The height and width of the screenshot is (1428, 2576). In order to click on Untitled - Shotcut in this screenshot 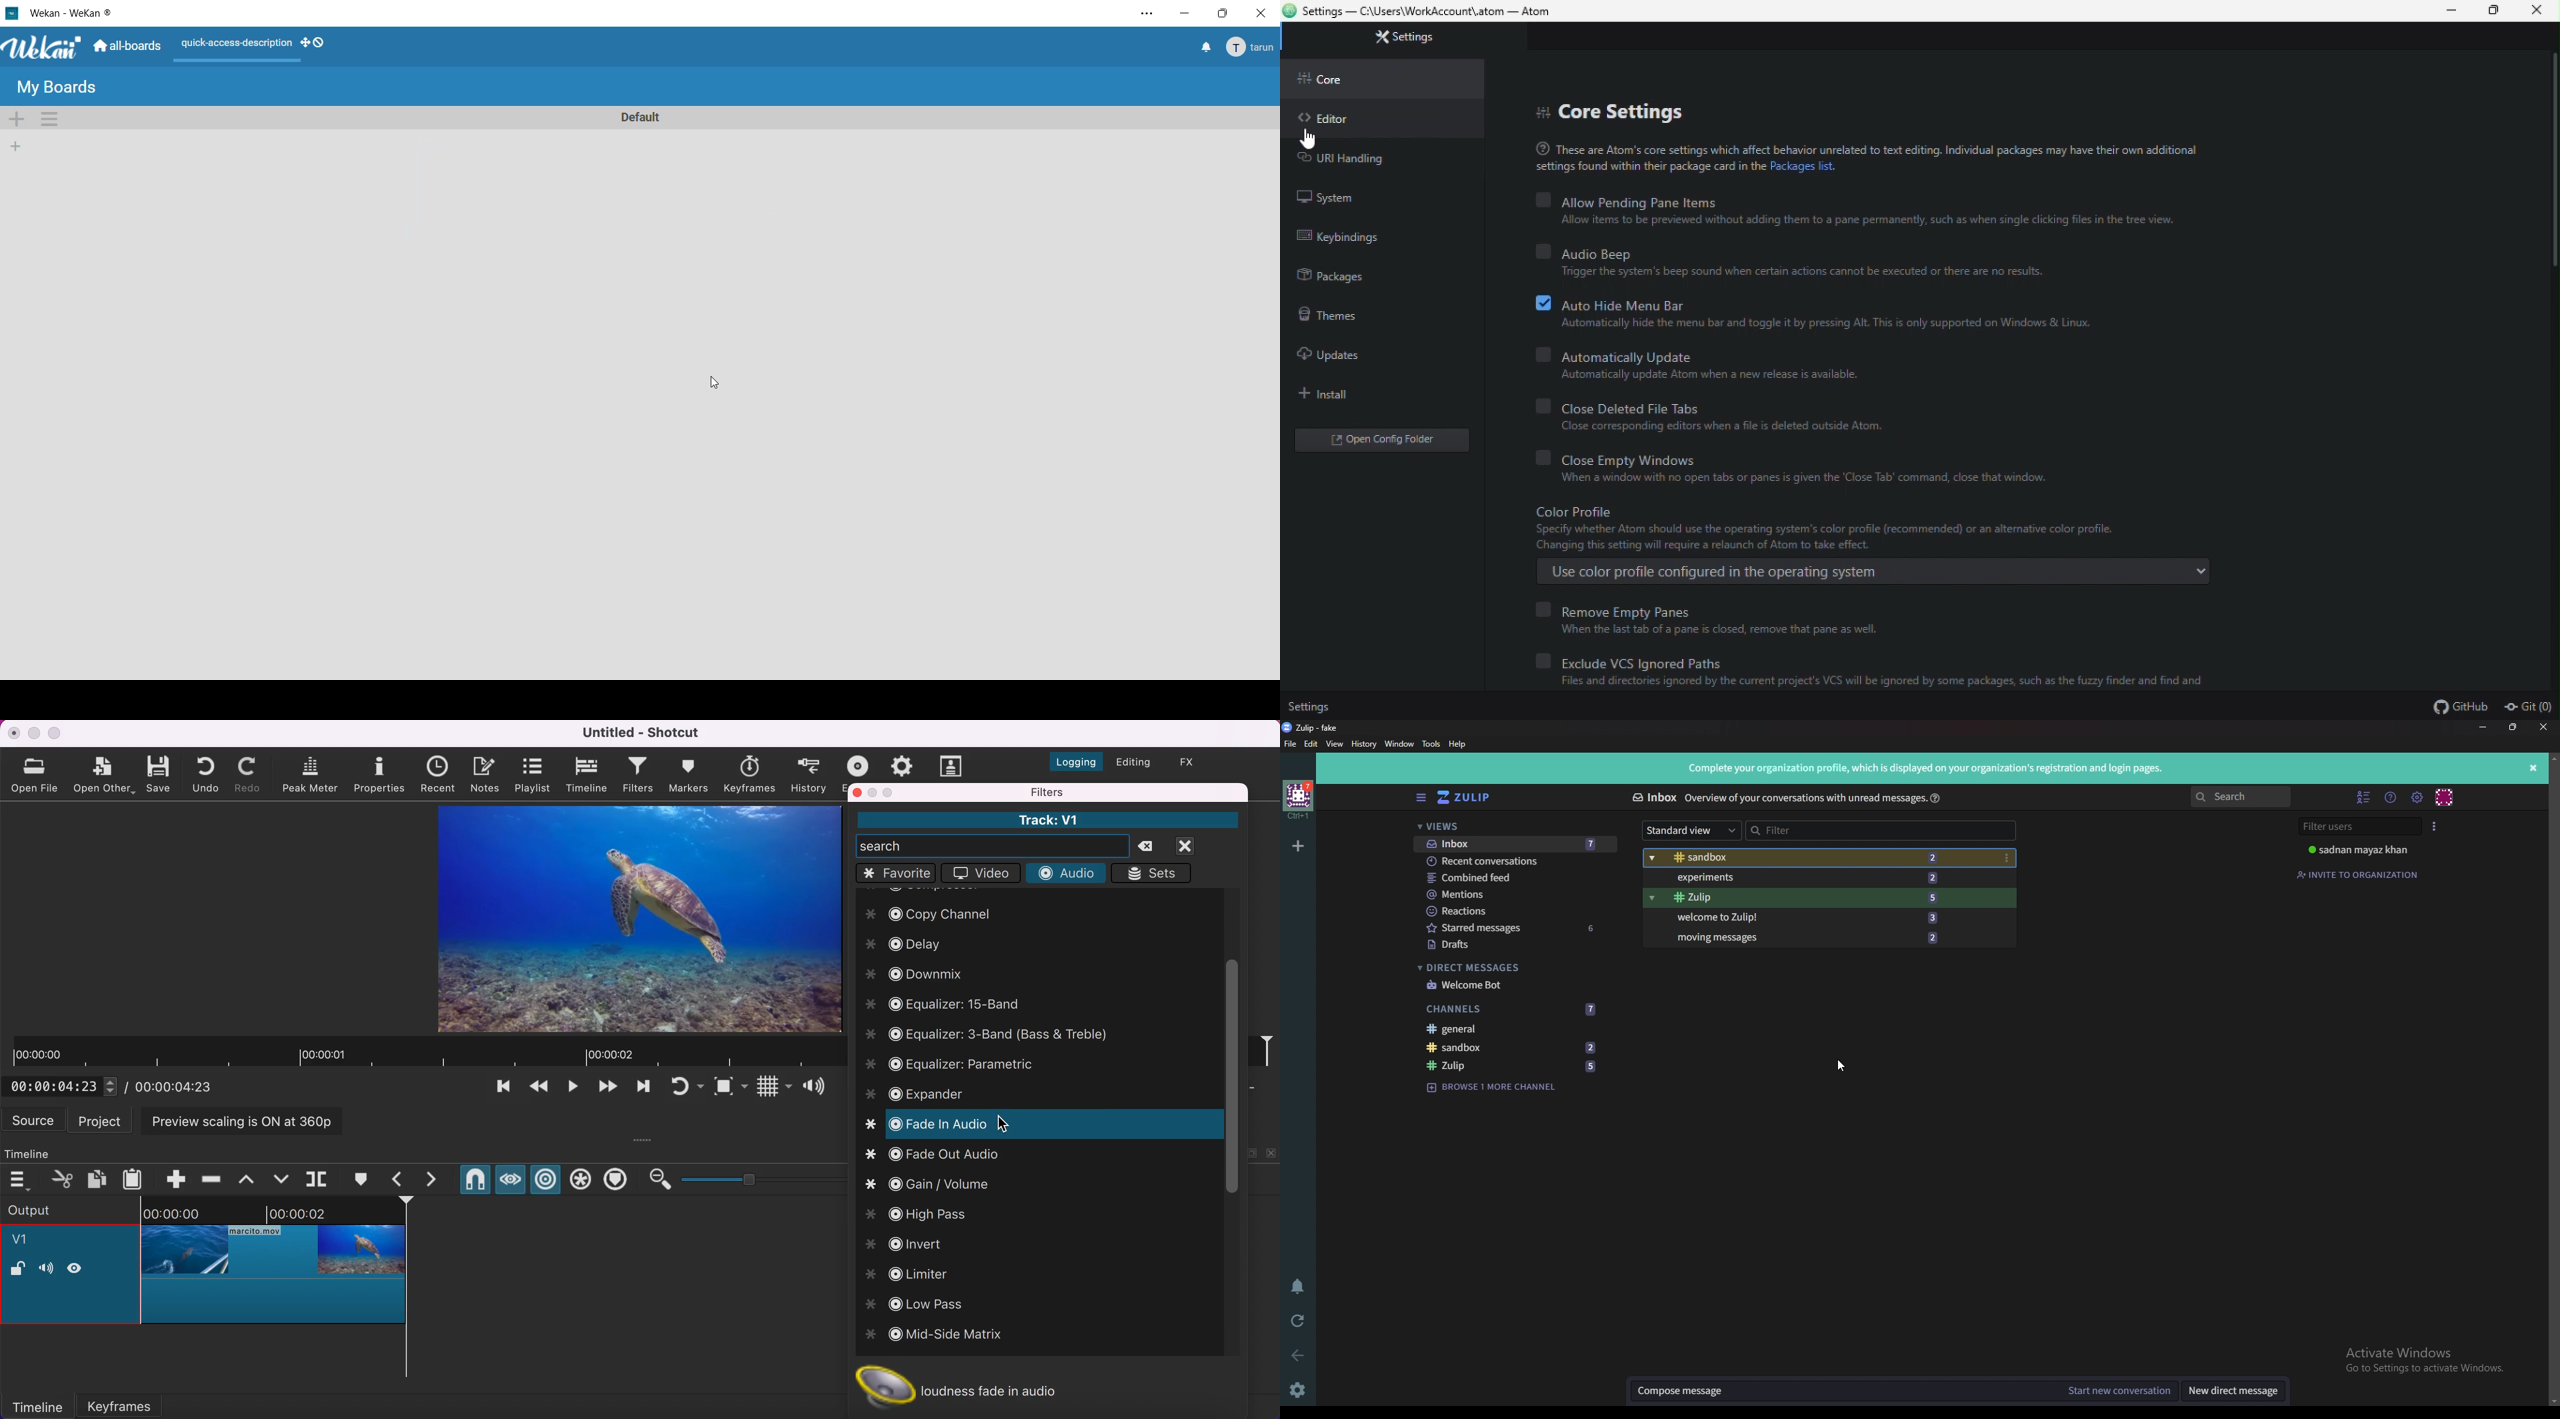, I will do `click(644, 733)`.